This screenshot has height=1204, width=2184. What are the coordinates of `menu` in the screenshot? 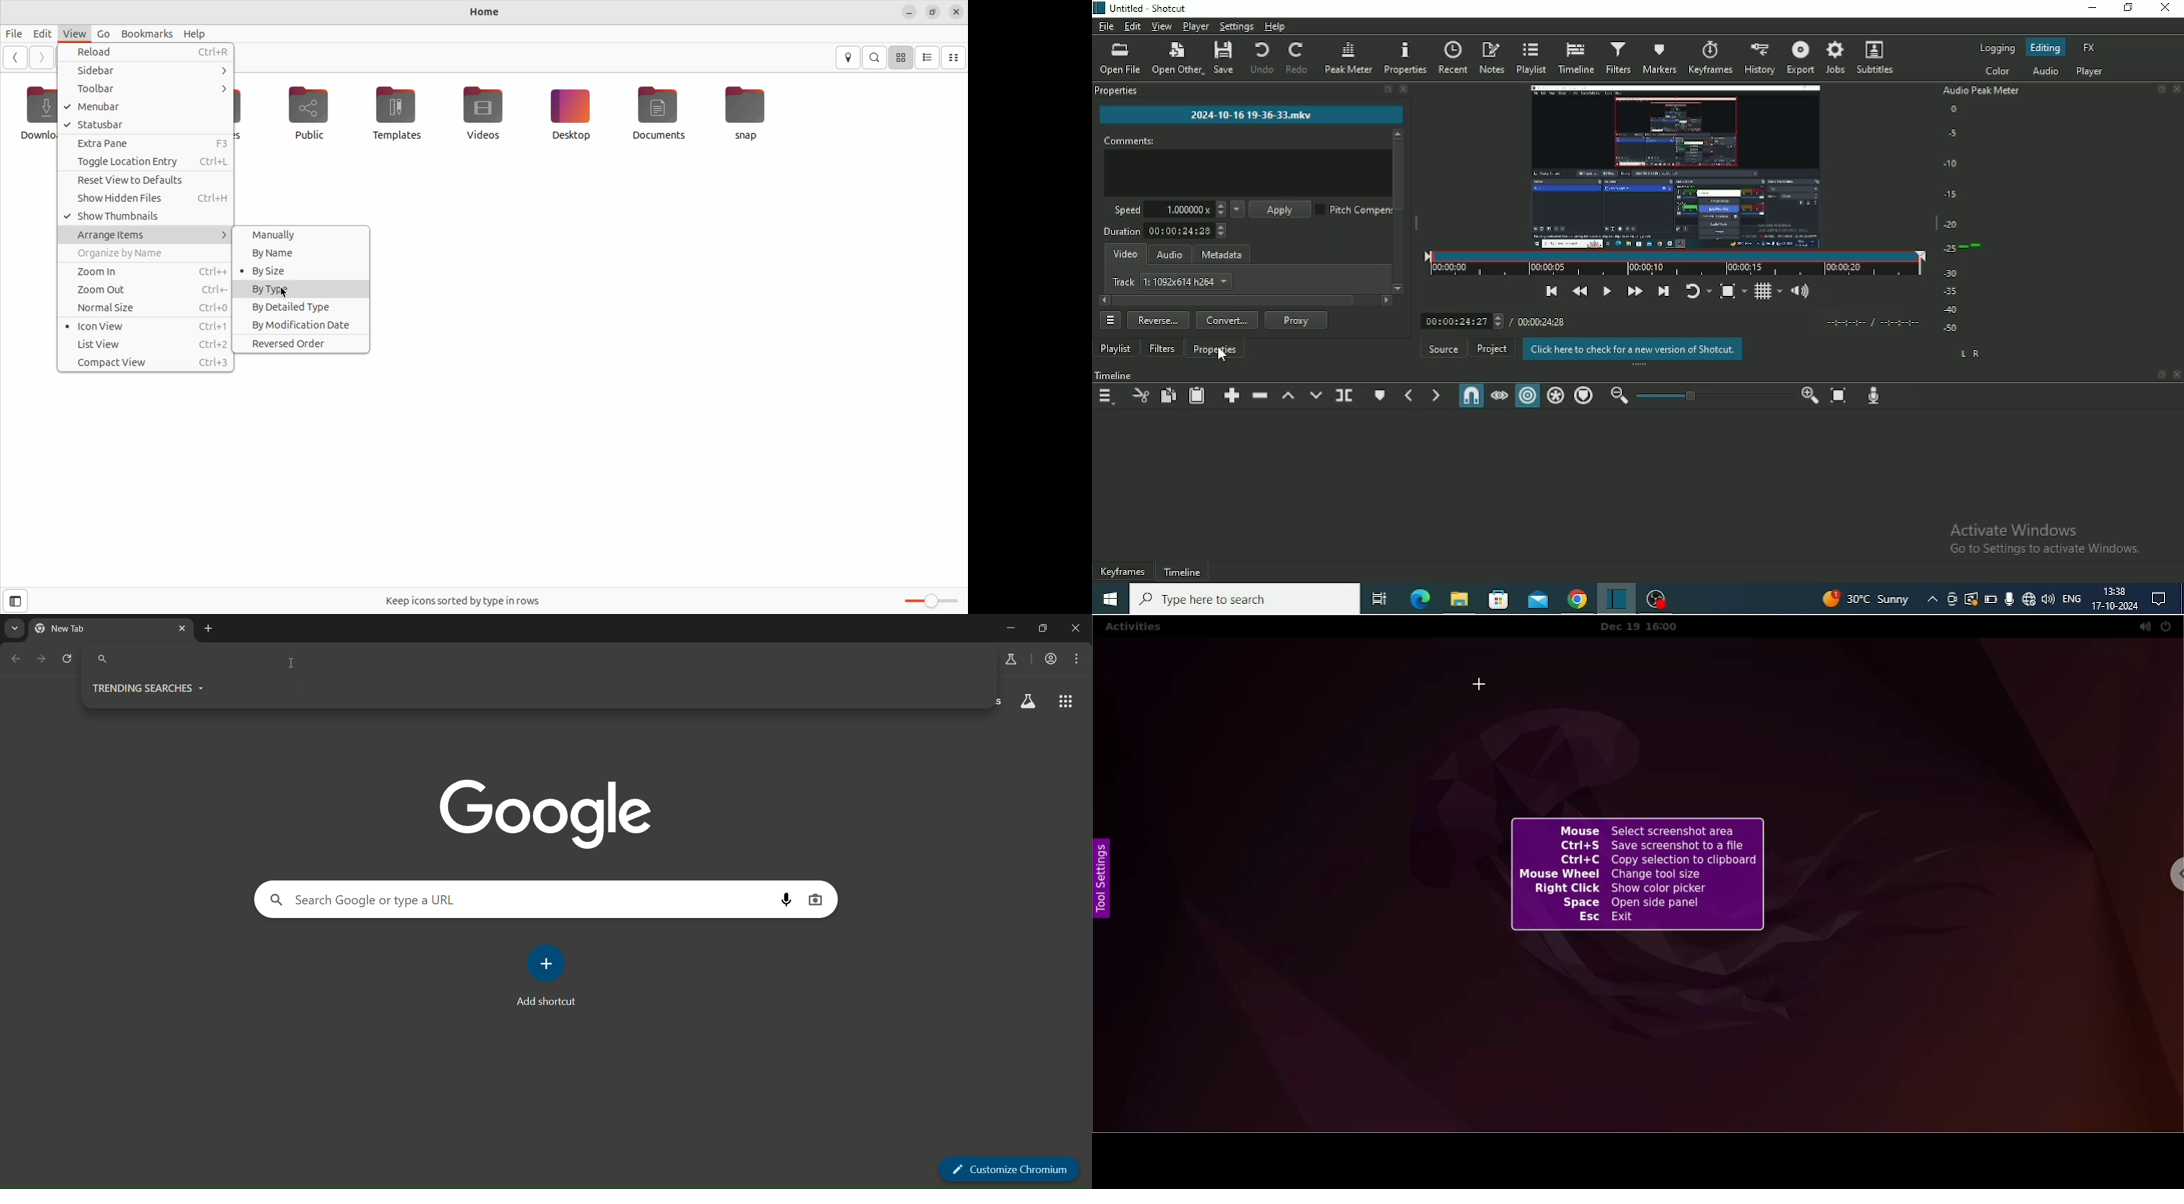 It's located at (1078, 657).